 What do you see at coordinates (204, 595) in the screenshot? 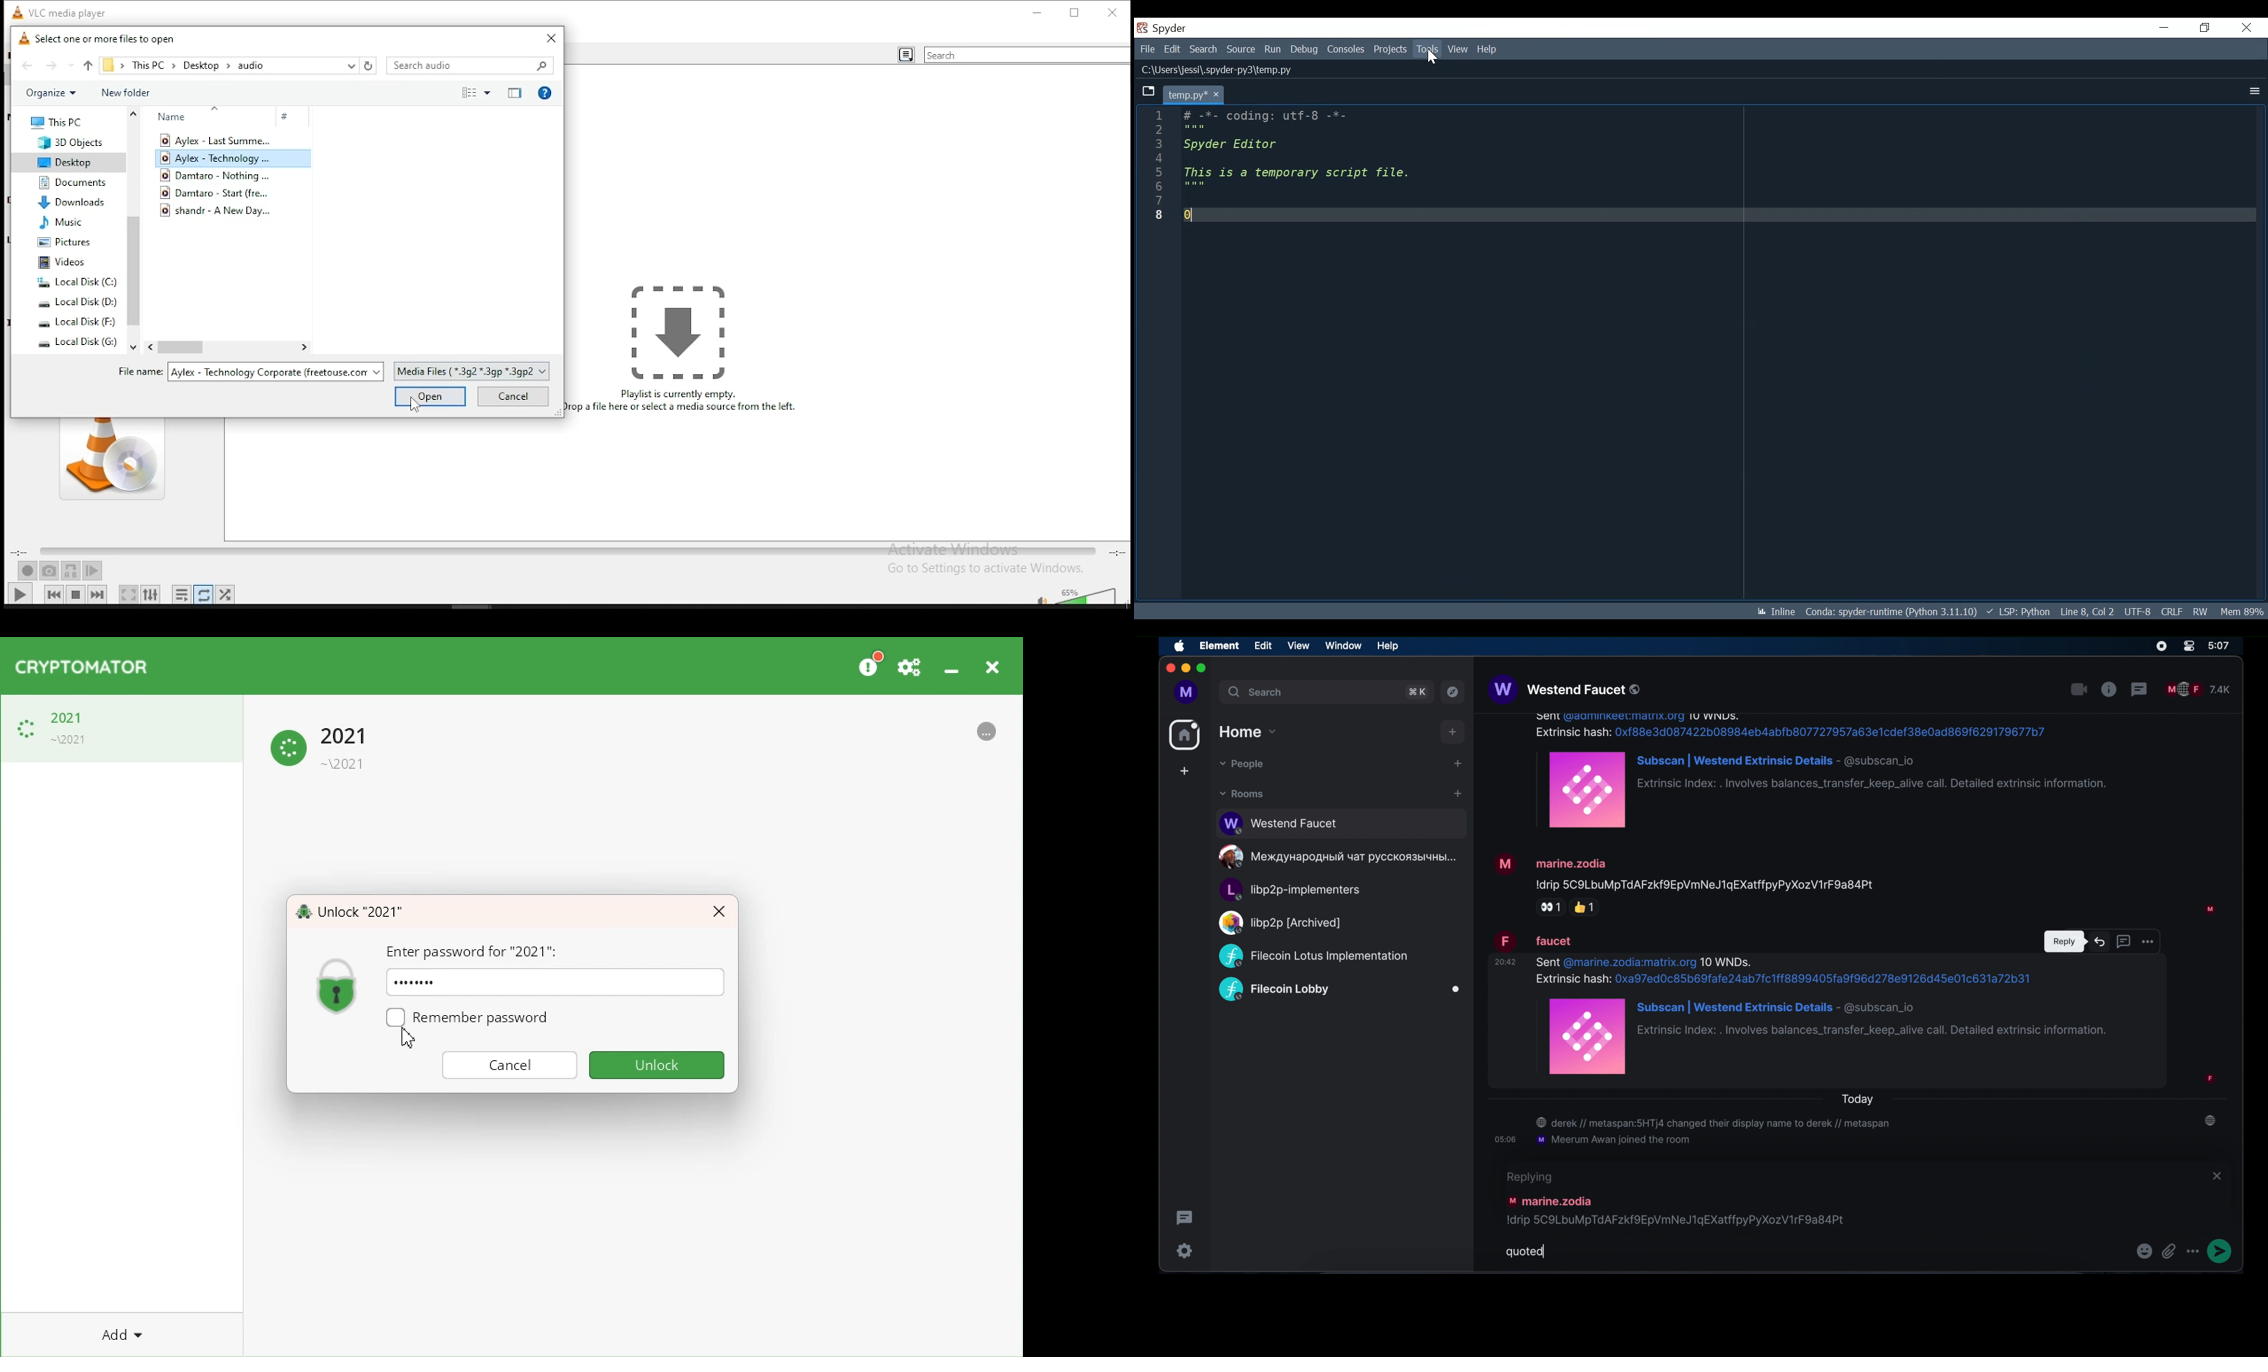
I see `click to toggle between loop al, loop one, and no loop` at bounding box center [204, 595].